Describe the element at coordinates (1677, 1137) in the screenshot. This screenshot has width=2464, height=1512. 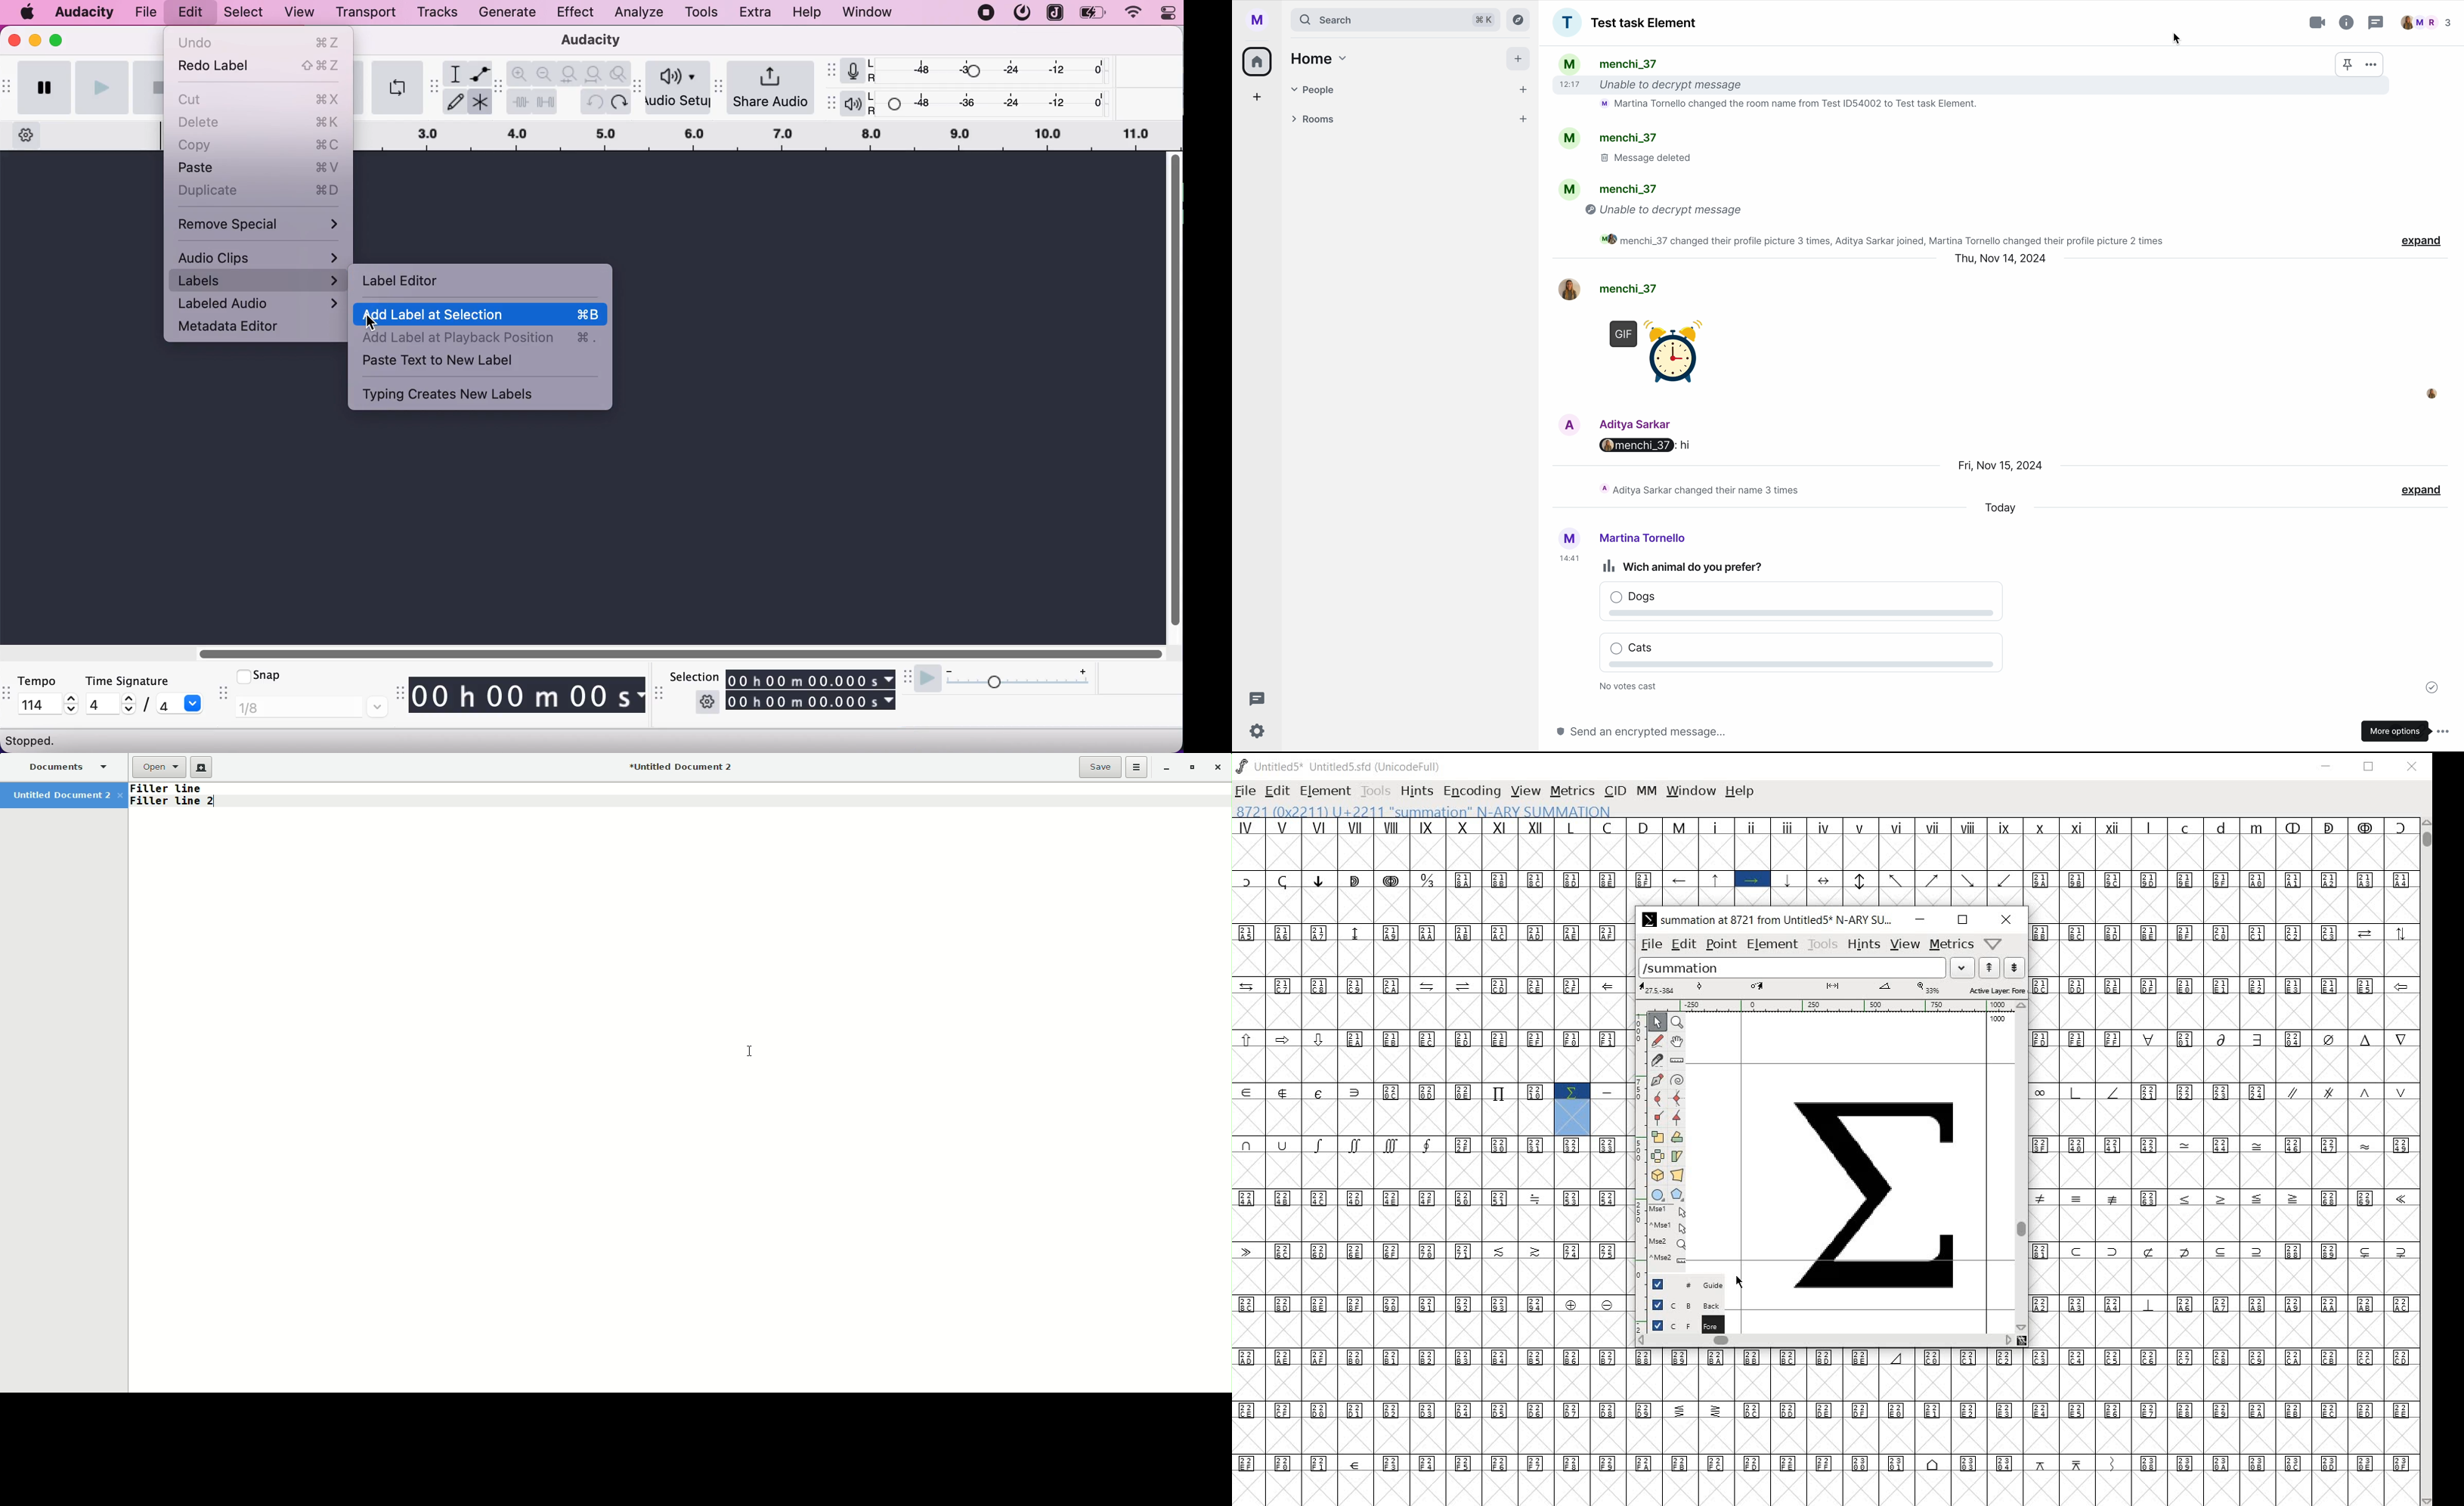
I see `rotate the selection` at that location.